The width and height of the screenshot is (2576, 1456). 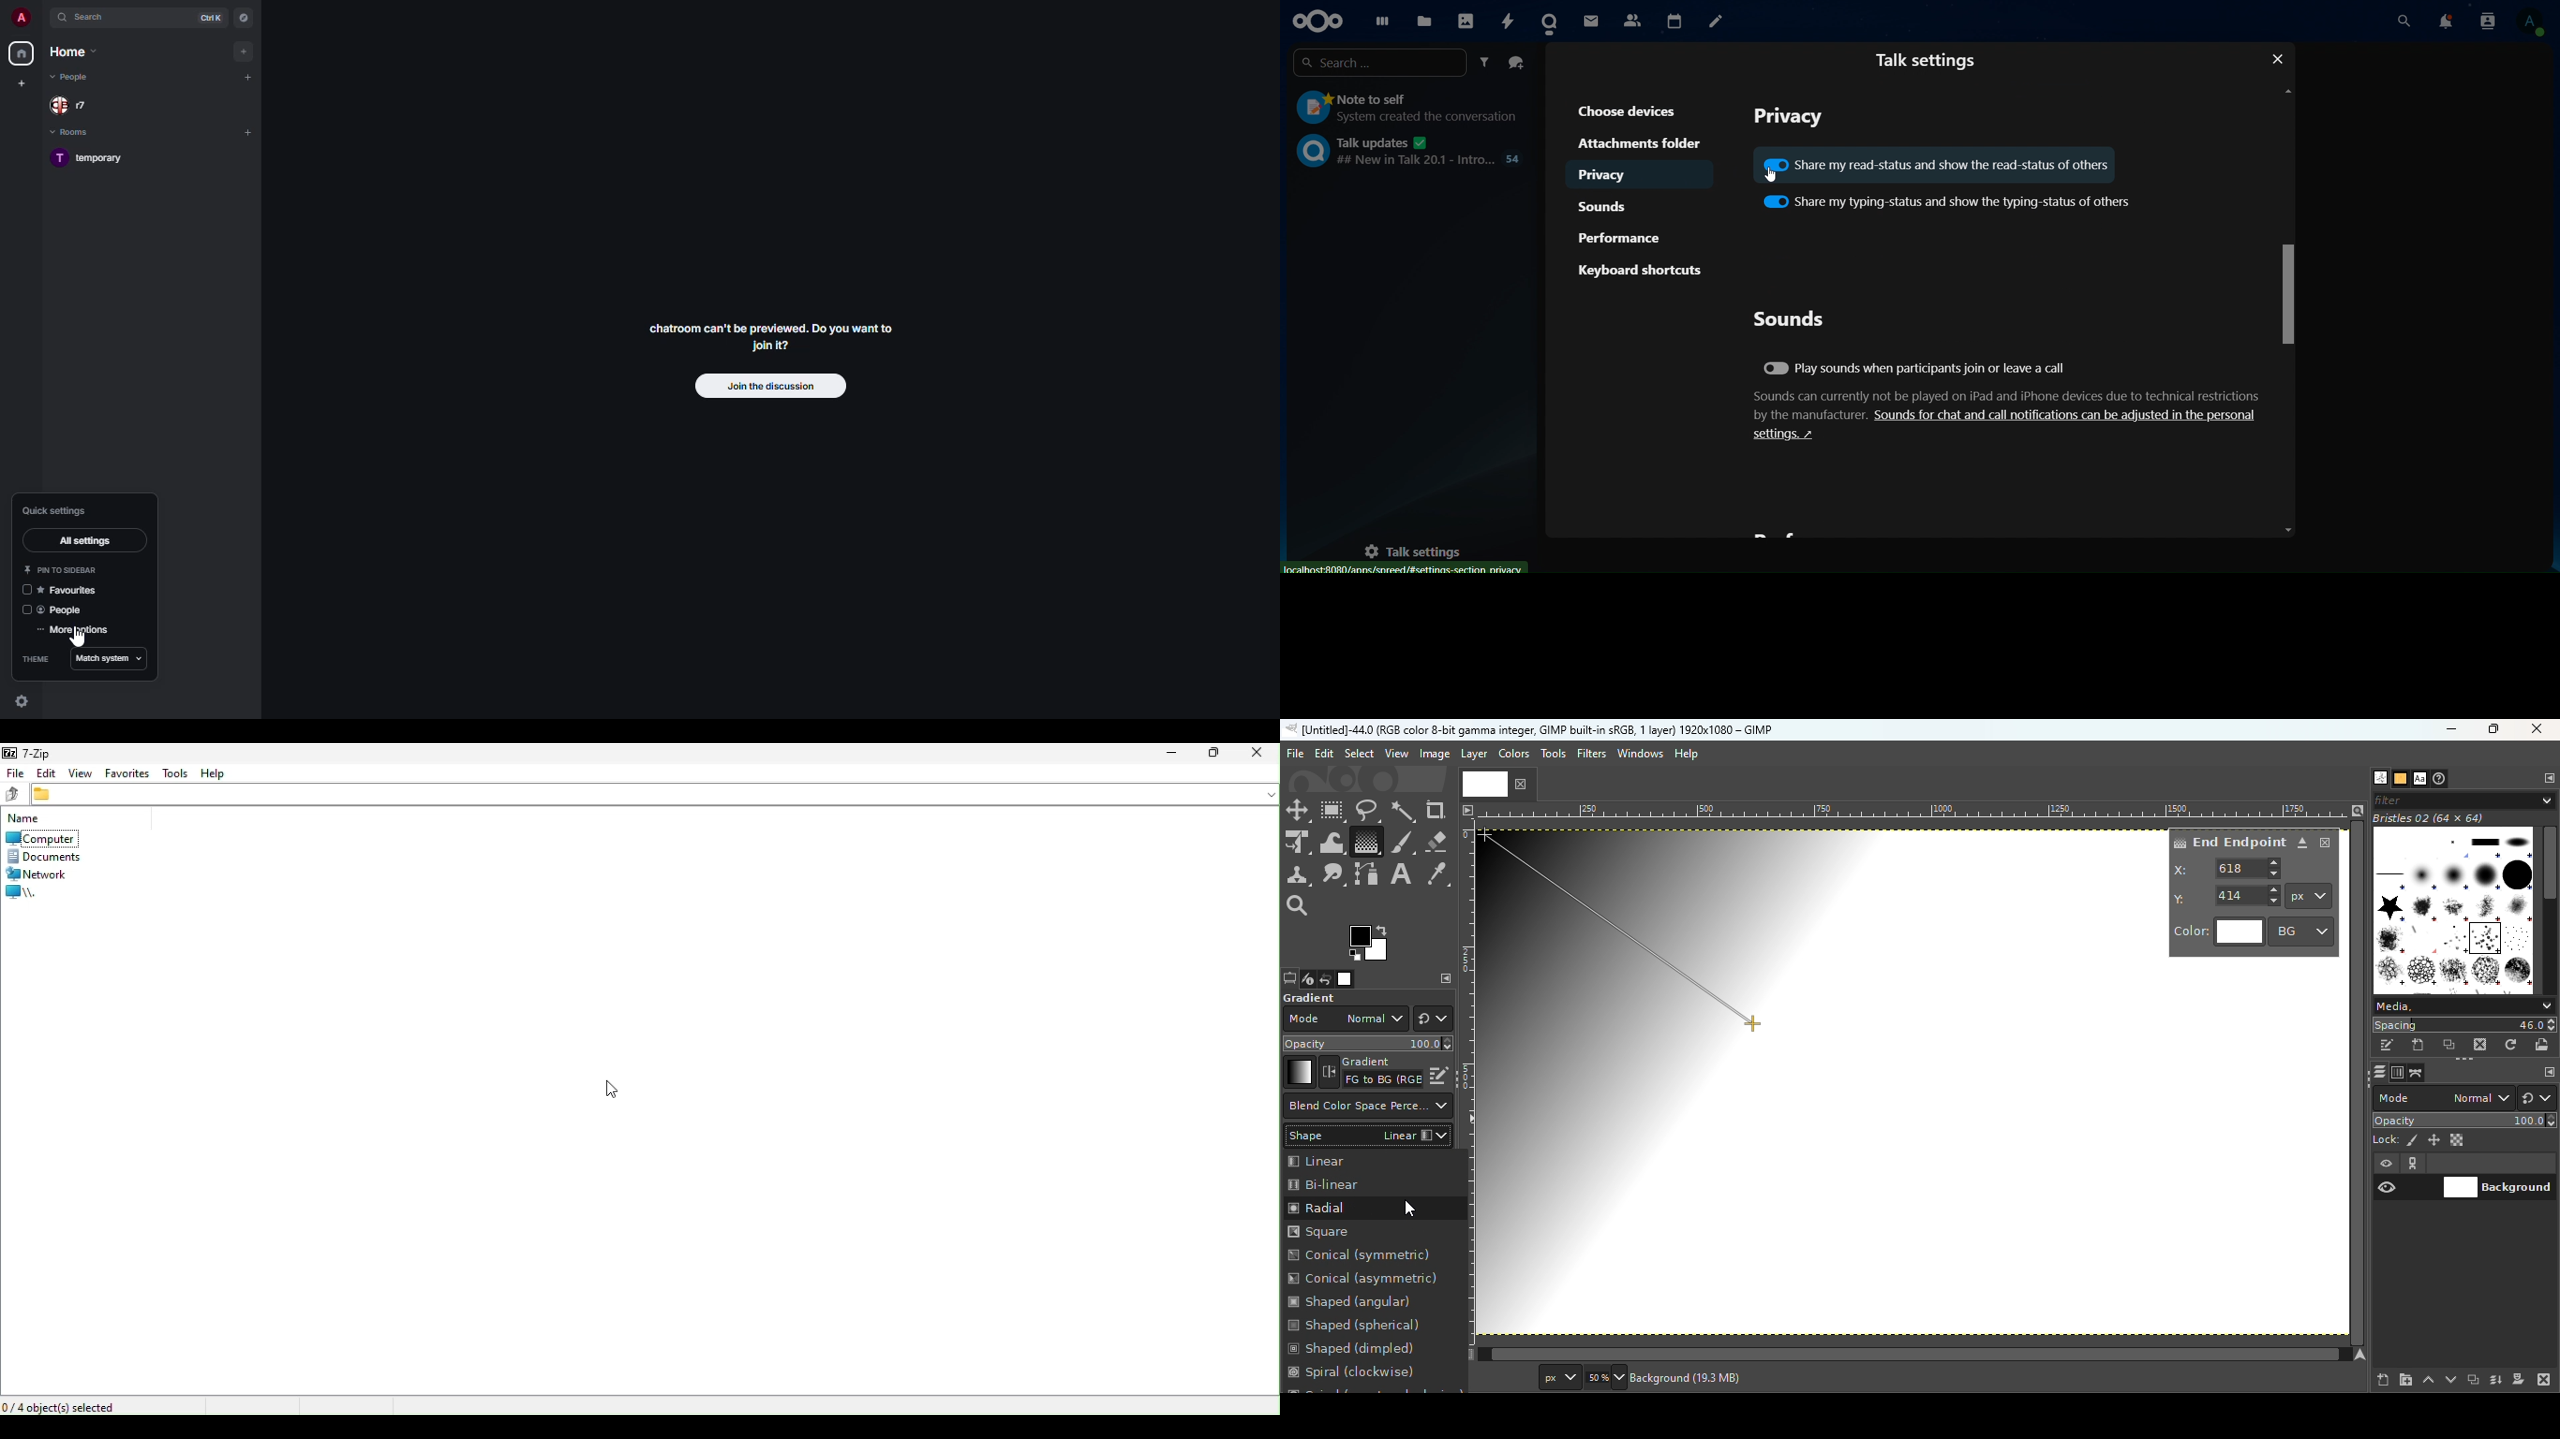 I want to click on filter, so click(x=1487, y=63).